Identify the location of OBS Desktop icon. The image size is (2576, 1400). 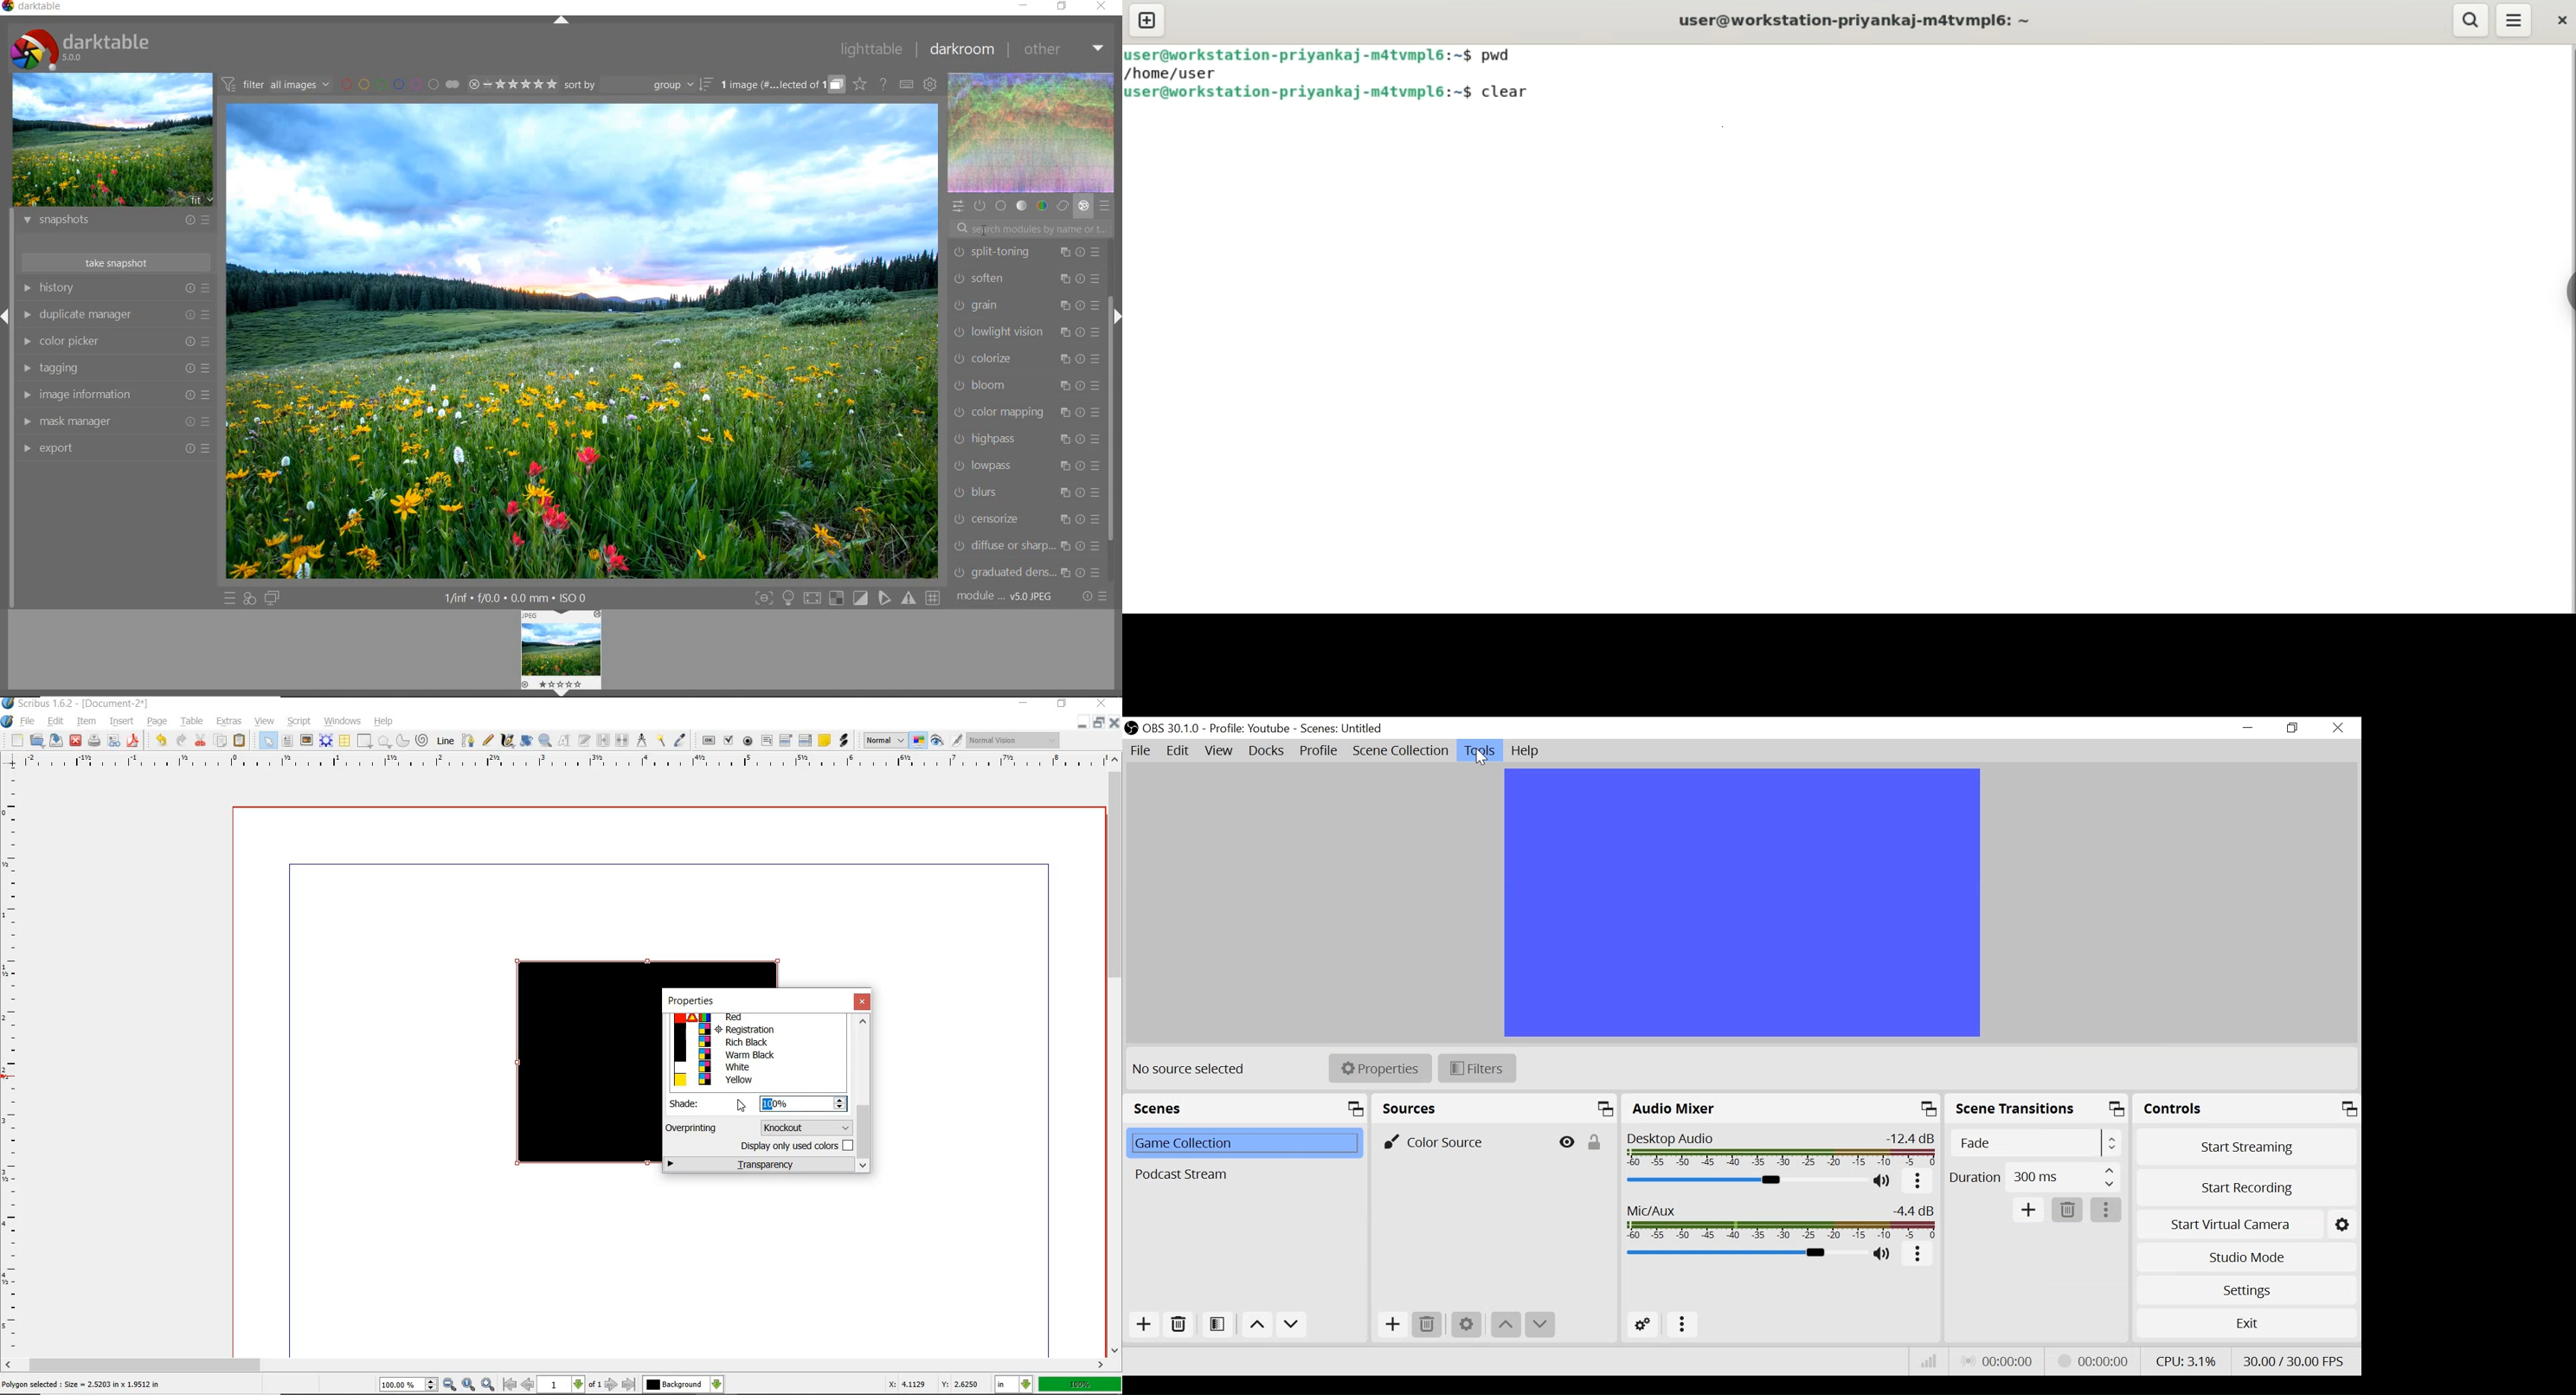
(1131, 728).